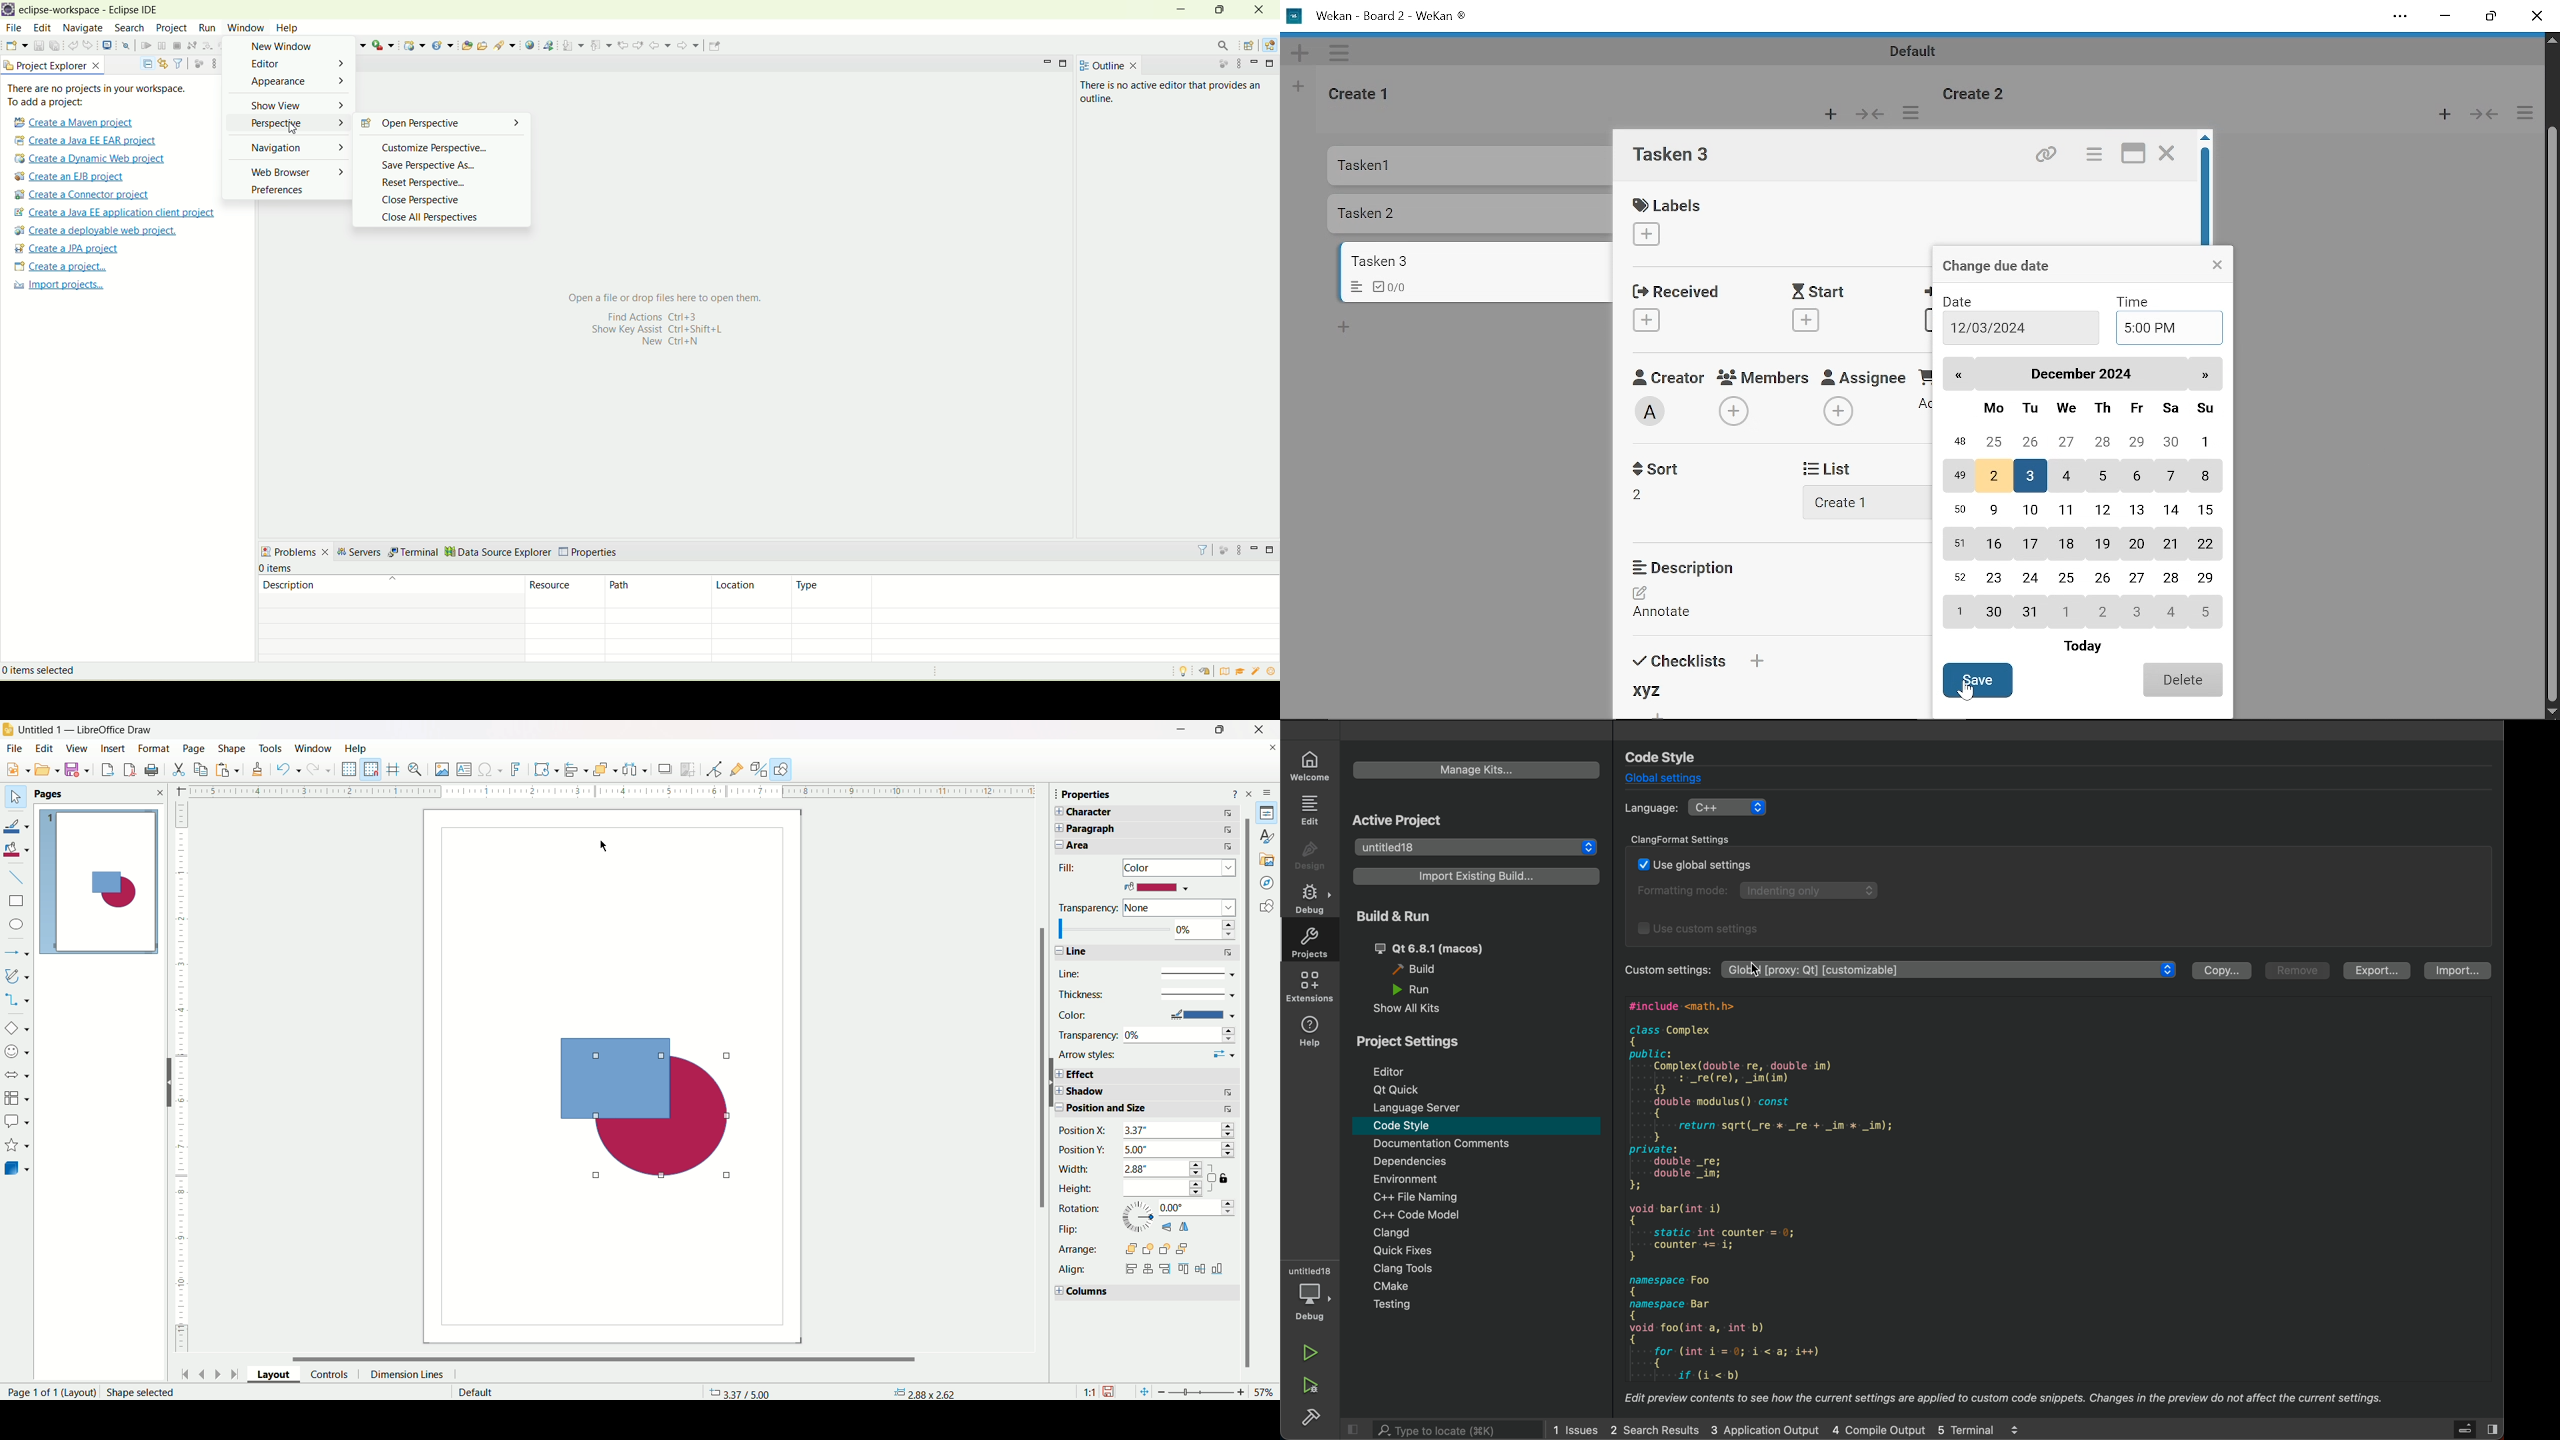 This screenshot has height=1456, width=2576. Describe the element at coordinates (20, 823) in the screenshot. I see `line color` at that location.